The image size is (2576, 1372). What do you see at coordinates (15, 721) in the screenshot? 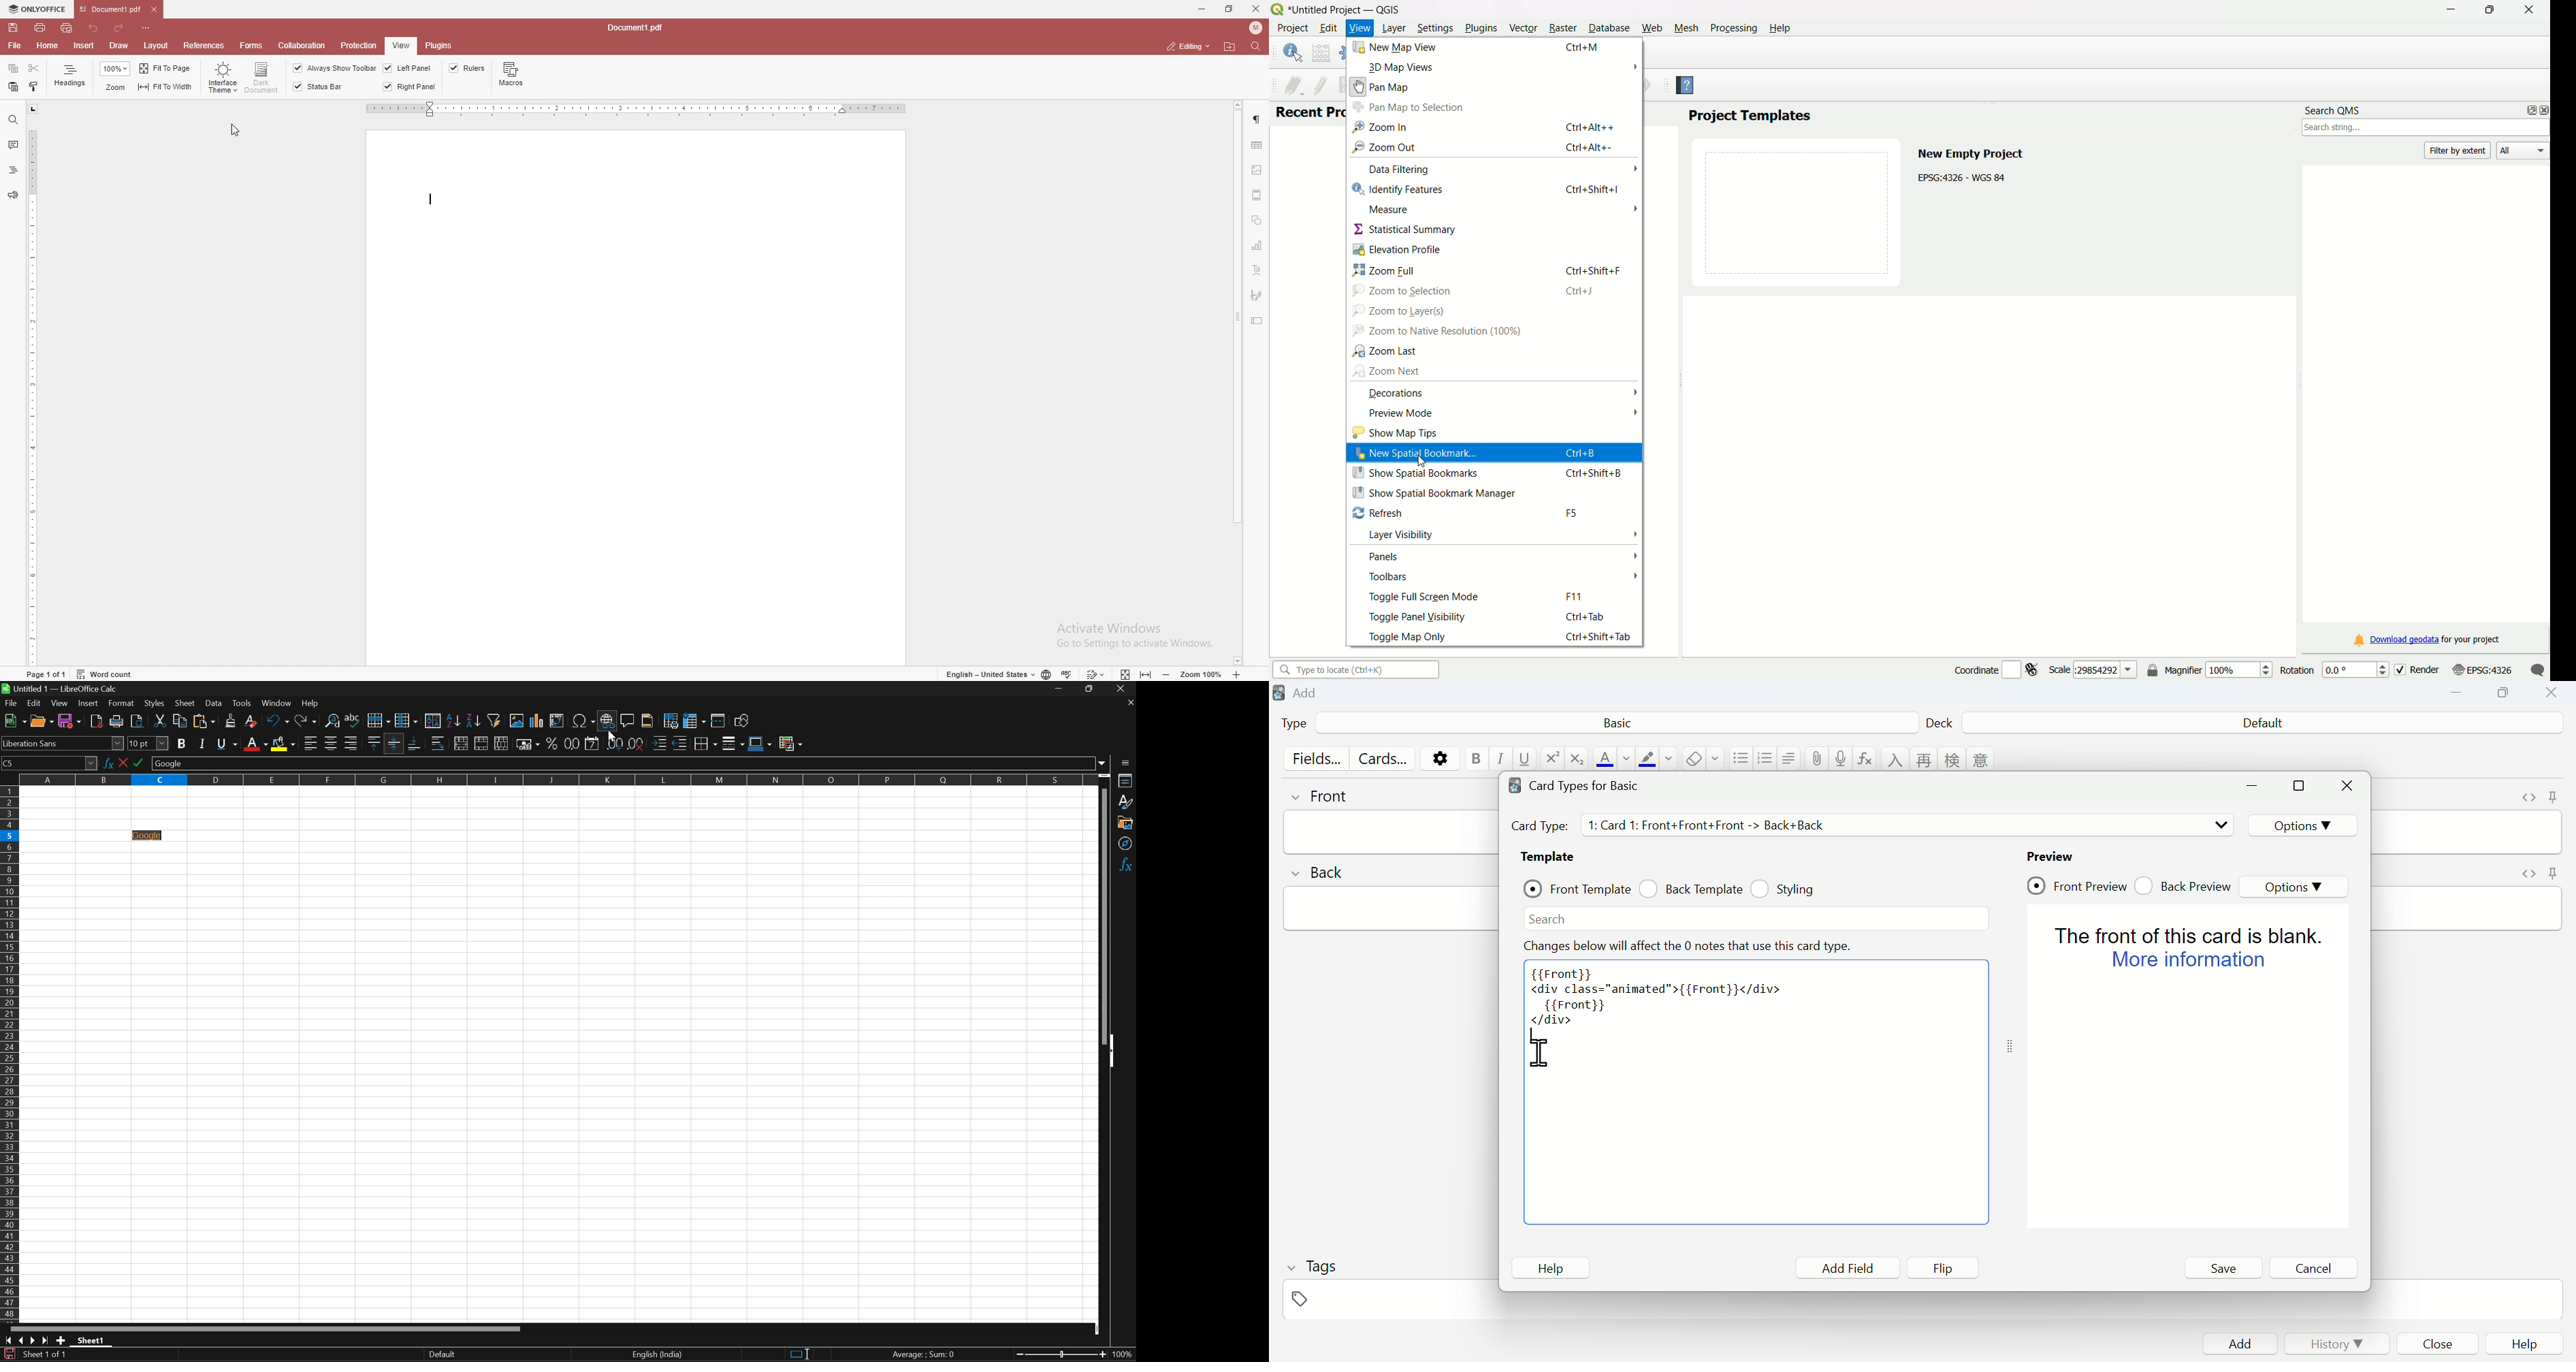
I see `New` at bounding box center [15, 721].